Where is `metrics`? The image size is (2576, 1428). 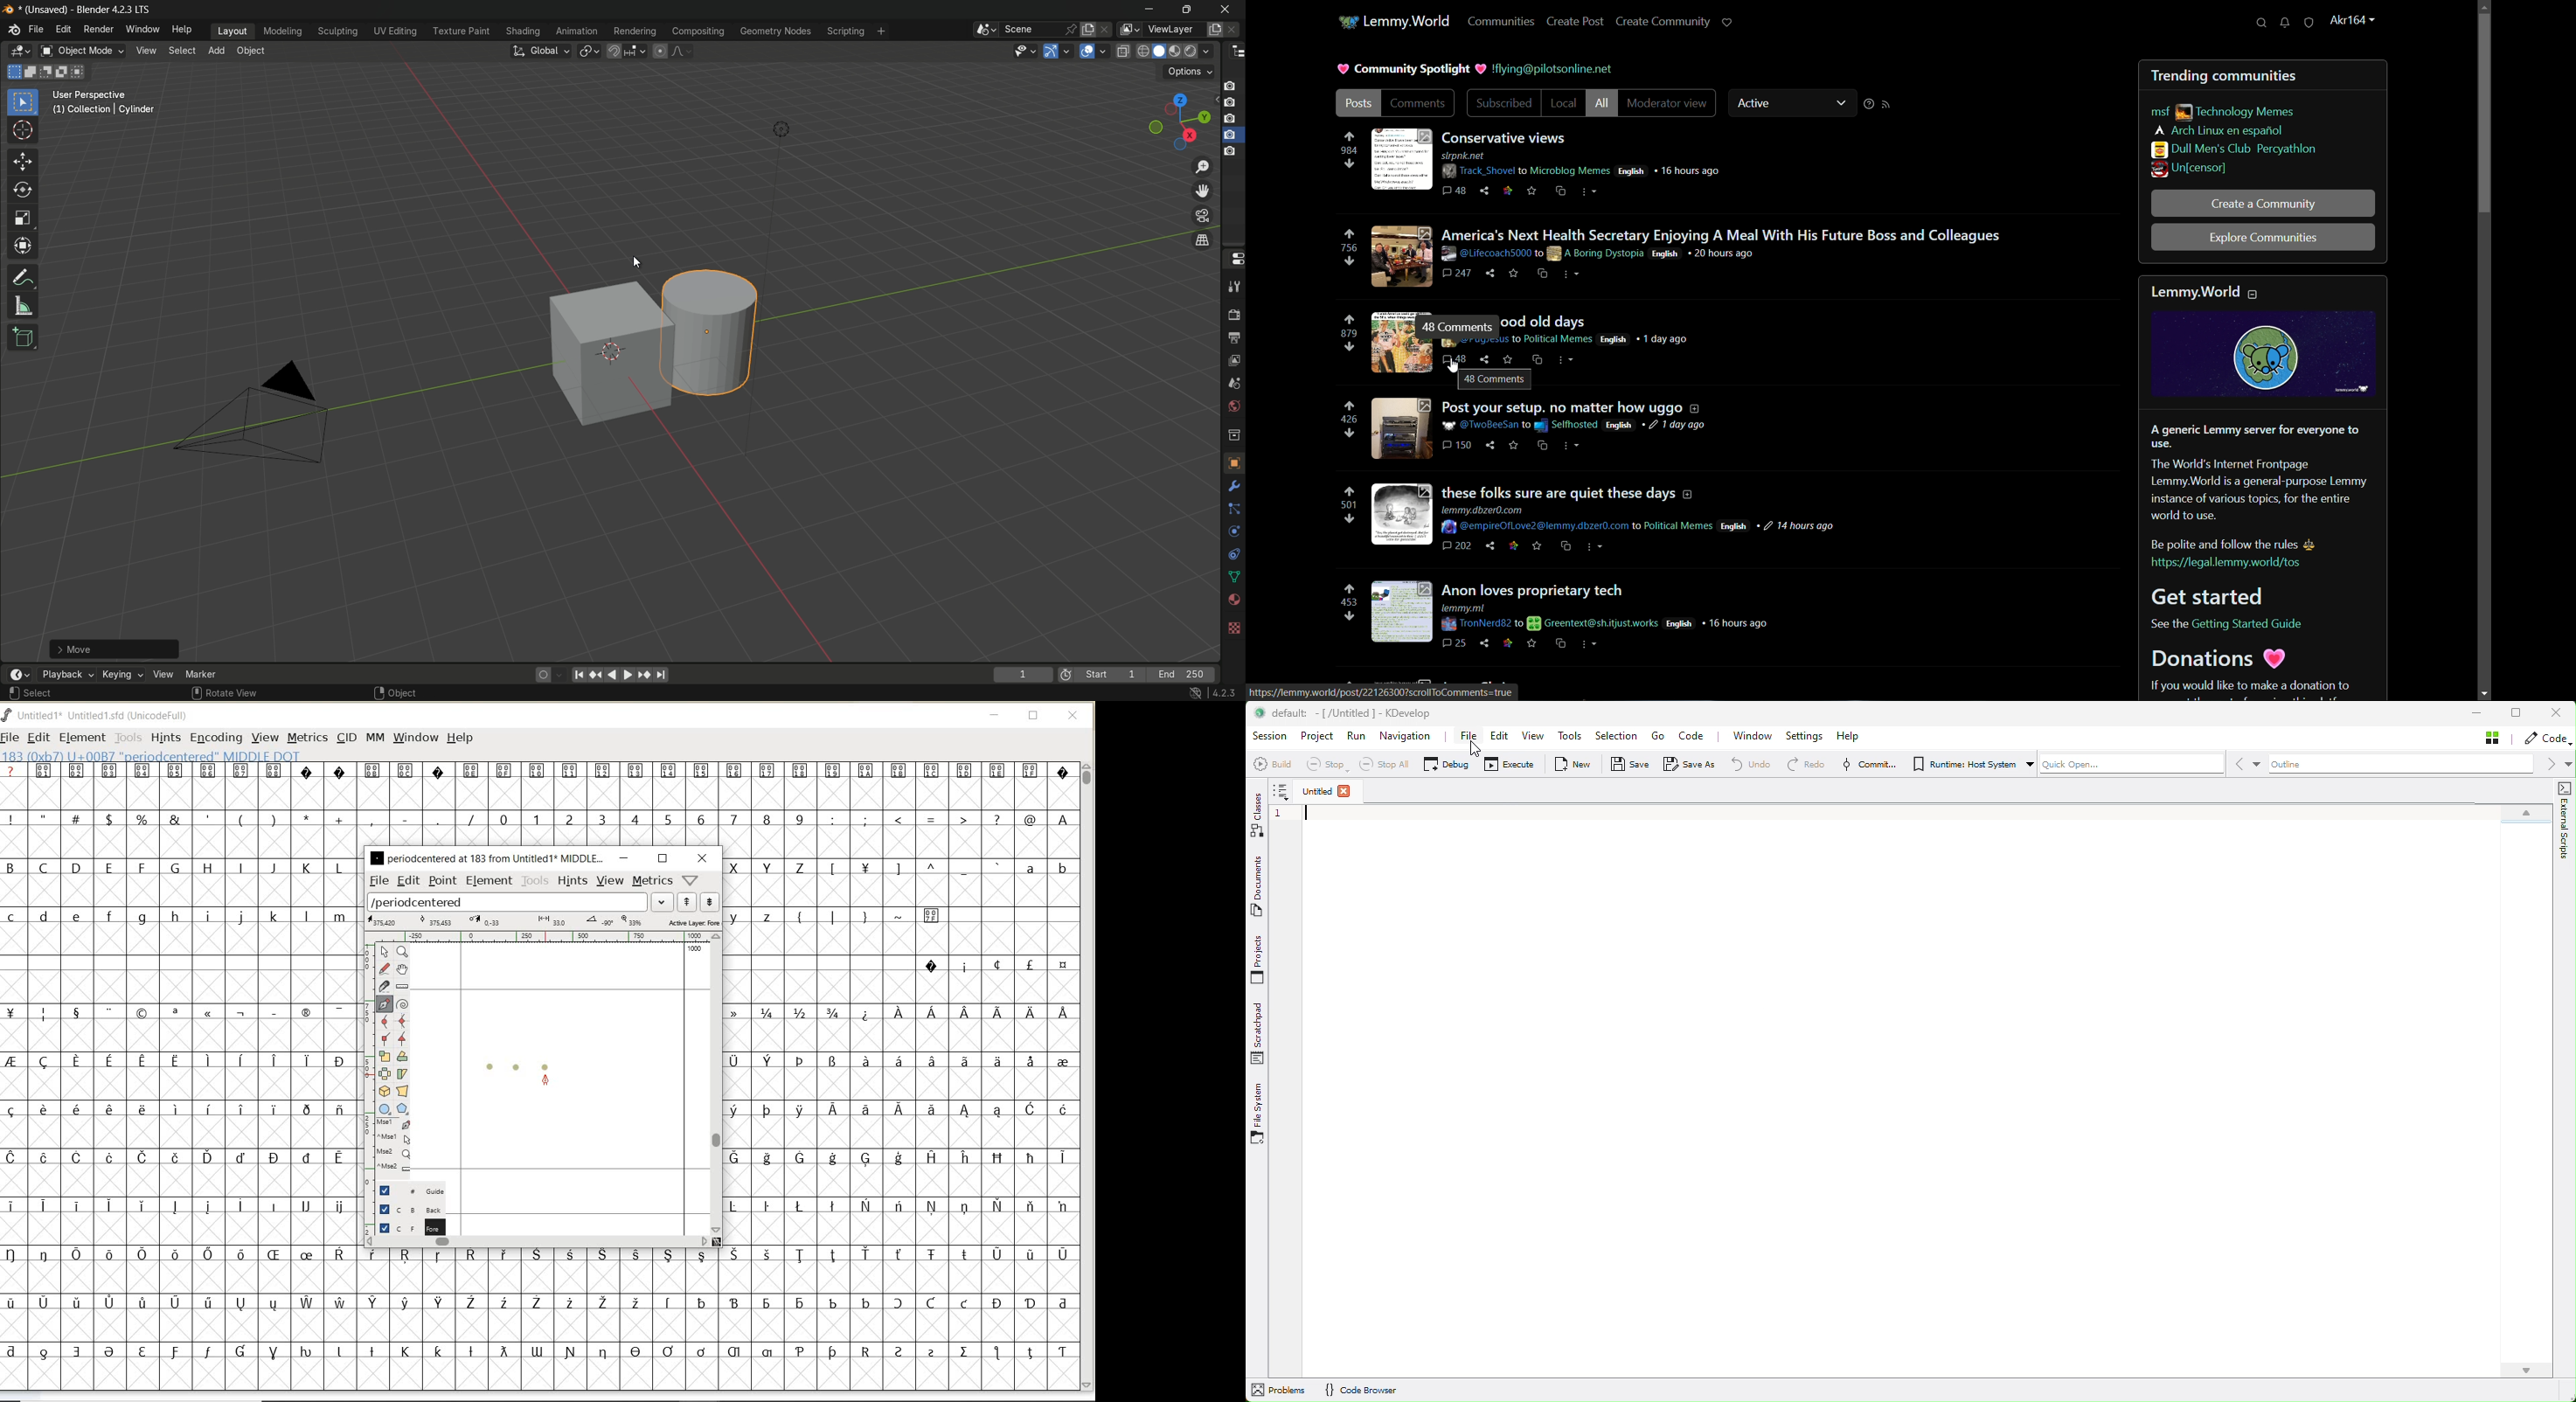
metrics is located at coordinates (653, 881).